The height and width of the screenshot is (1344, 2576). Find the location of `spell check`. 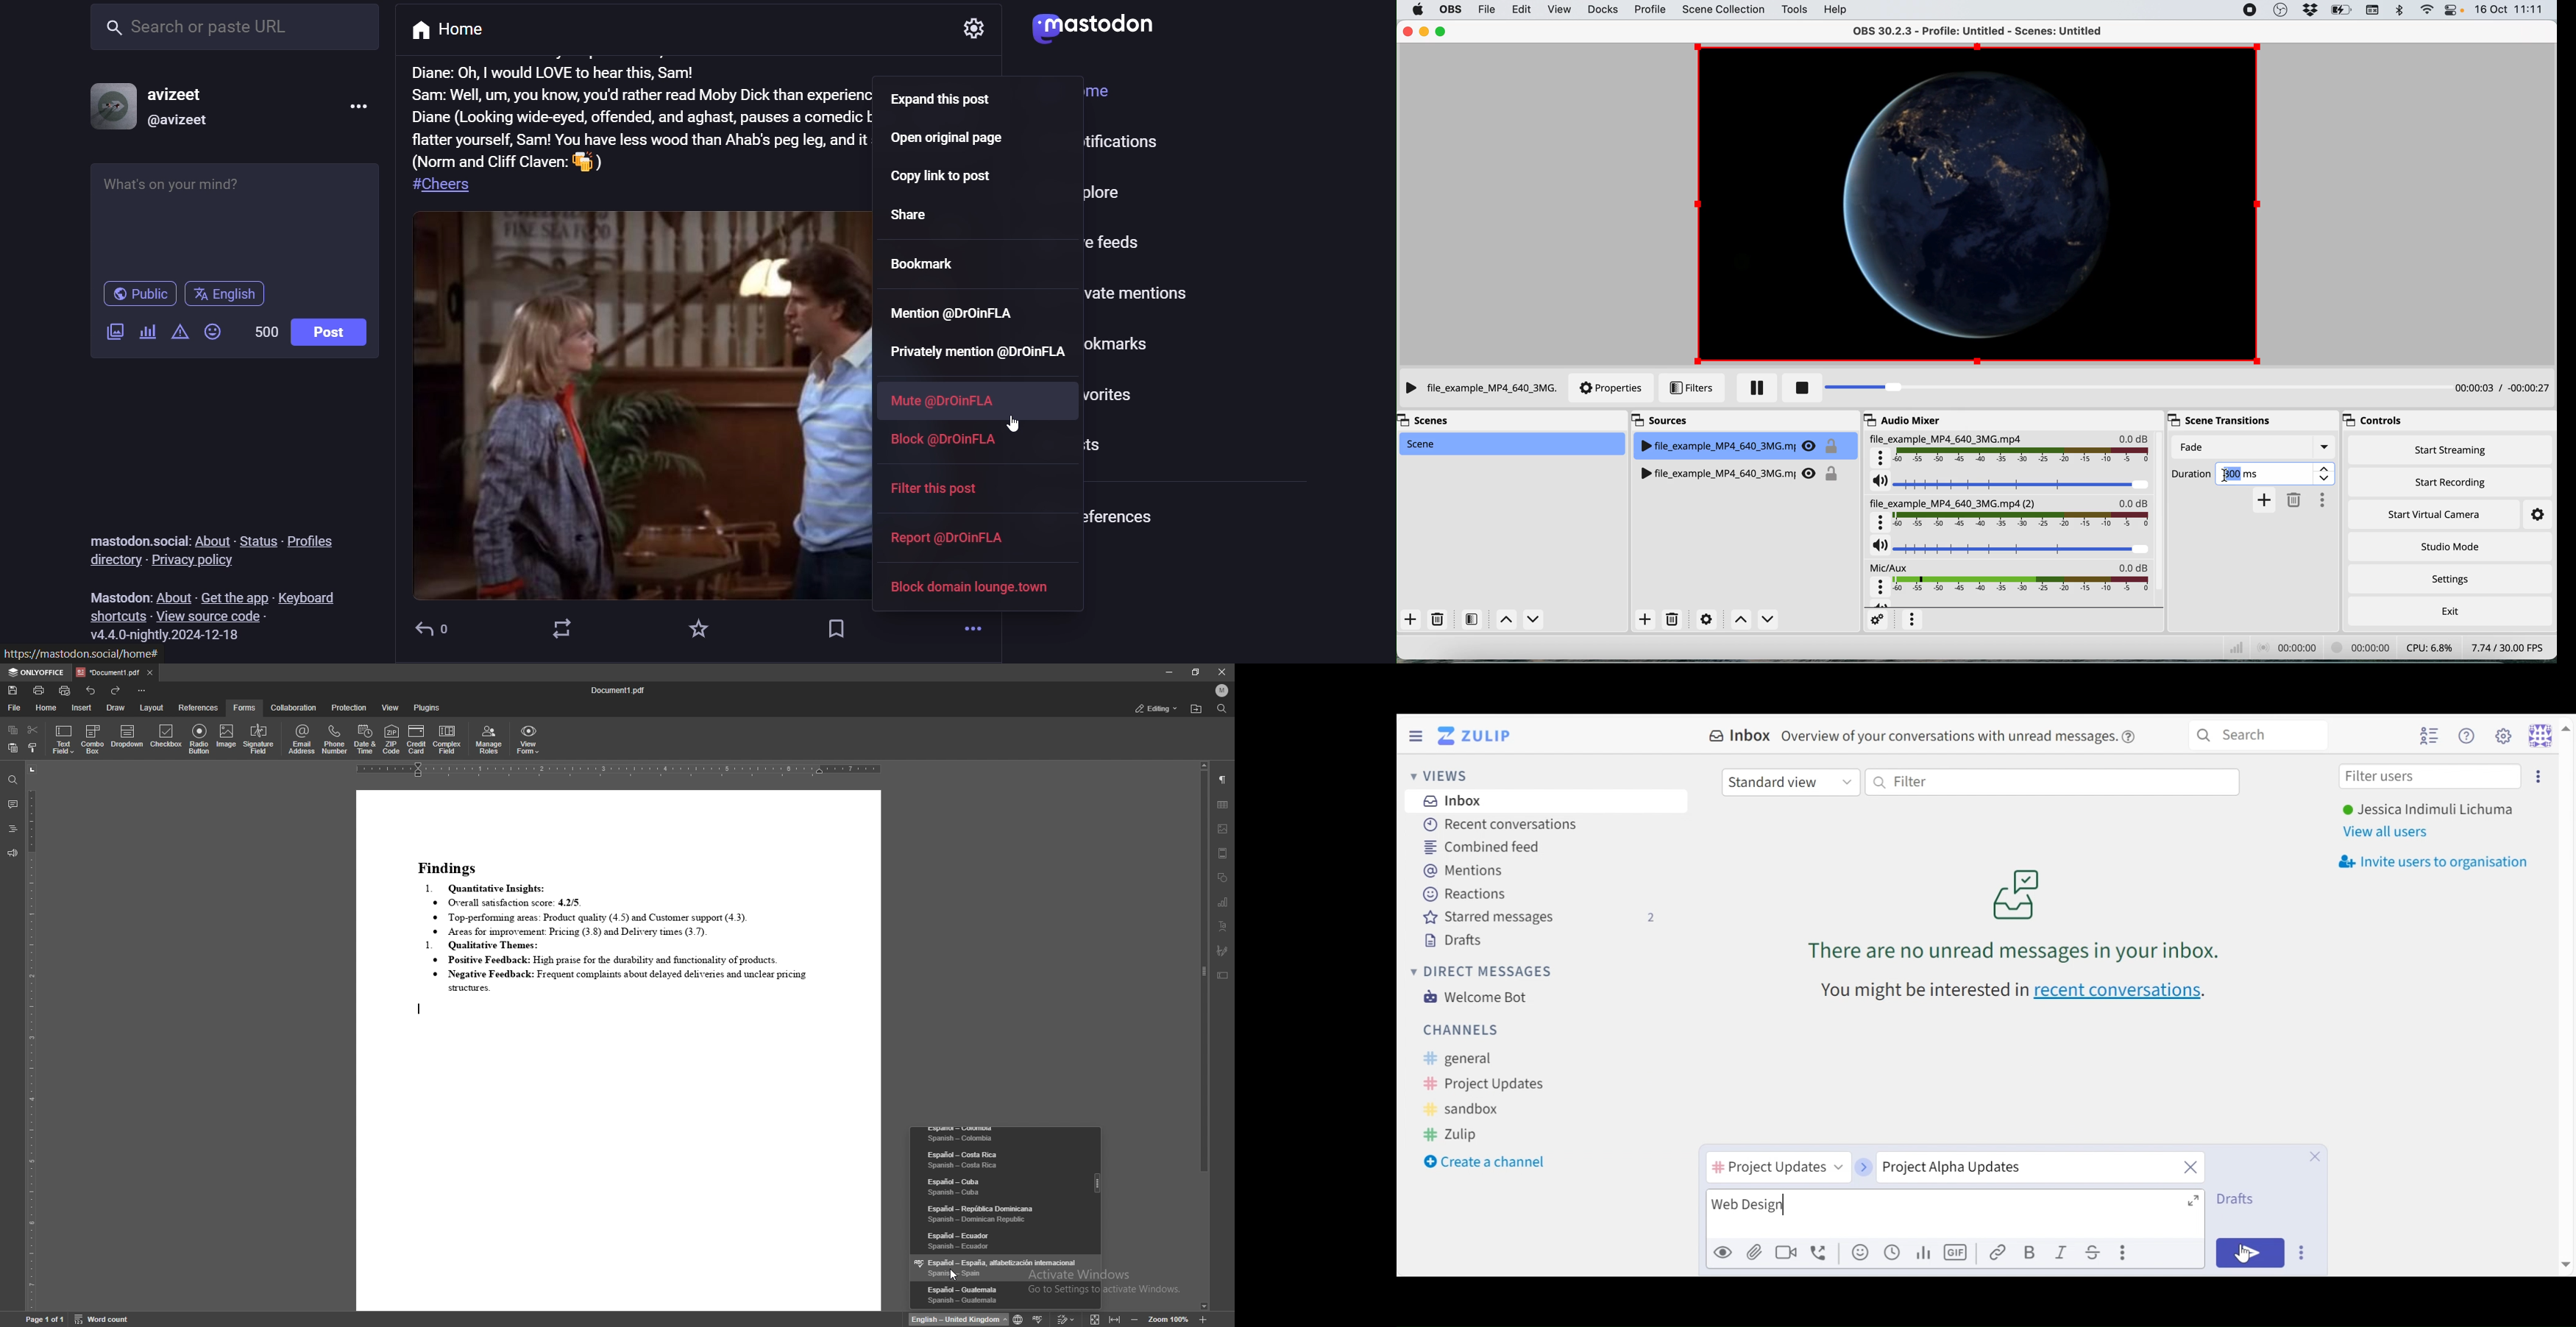

spell check is located at coordinates (1039, 1319).